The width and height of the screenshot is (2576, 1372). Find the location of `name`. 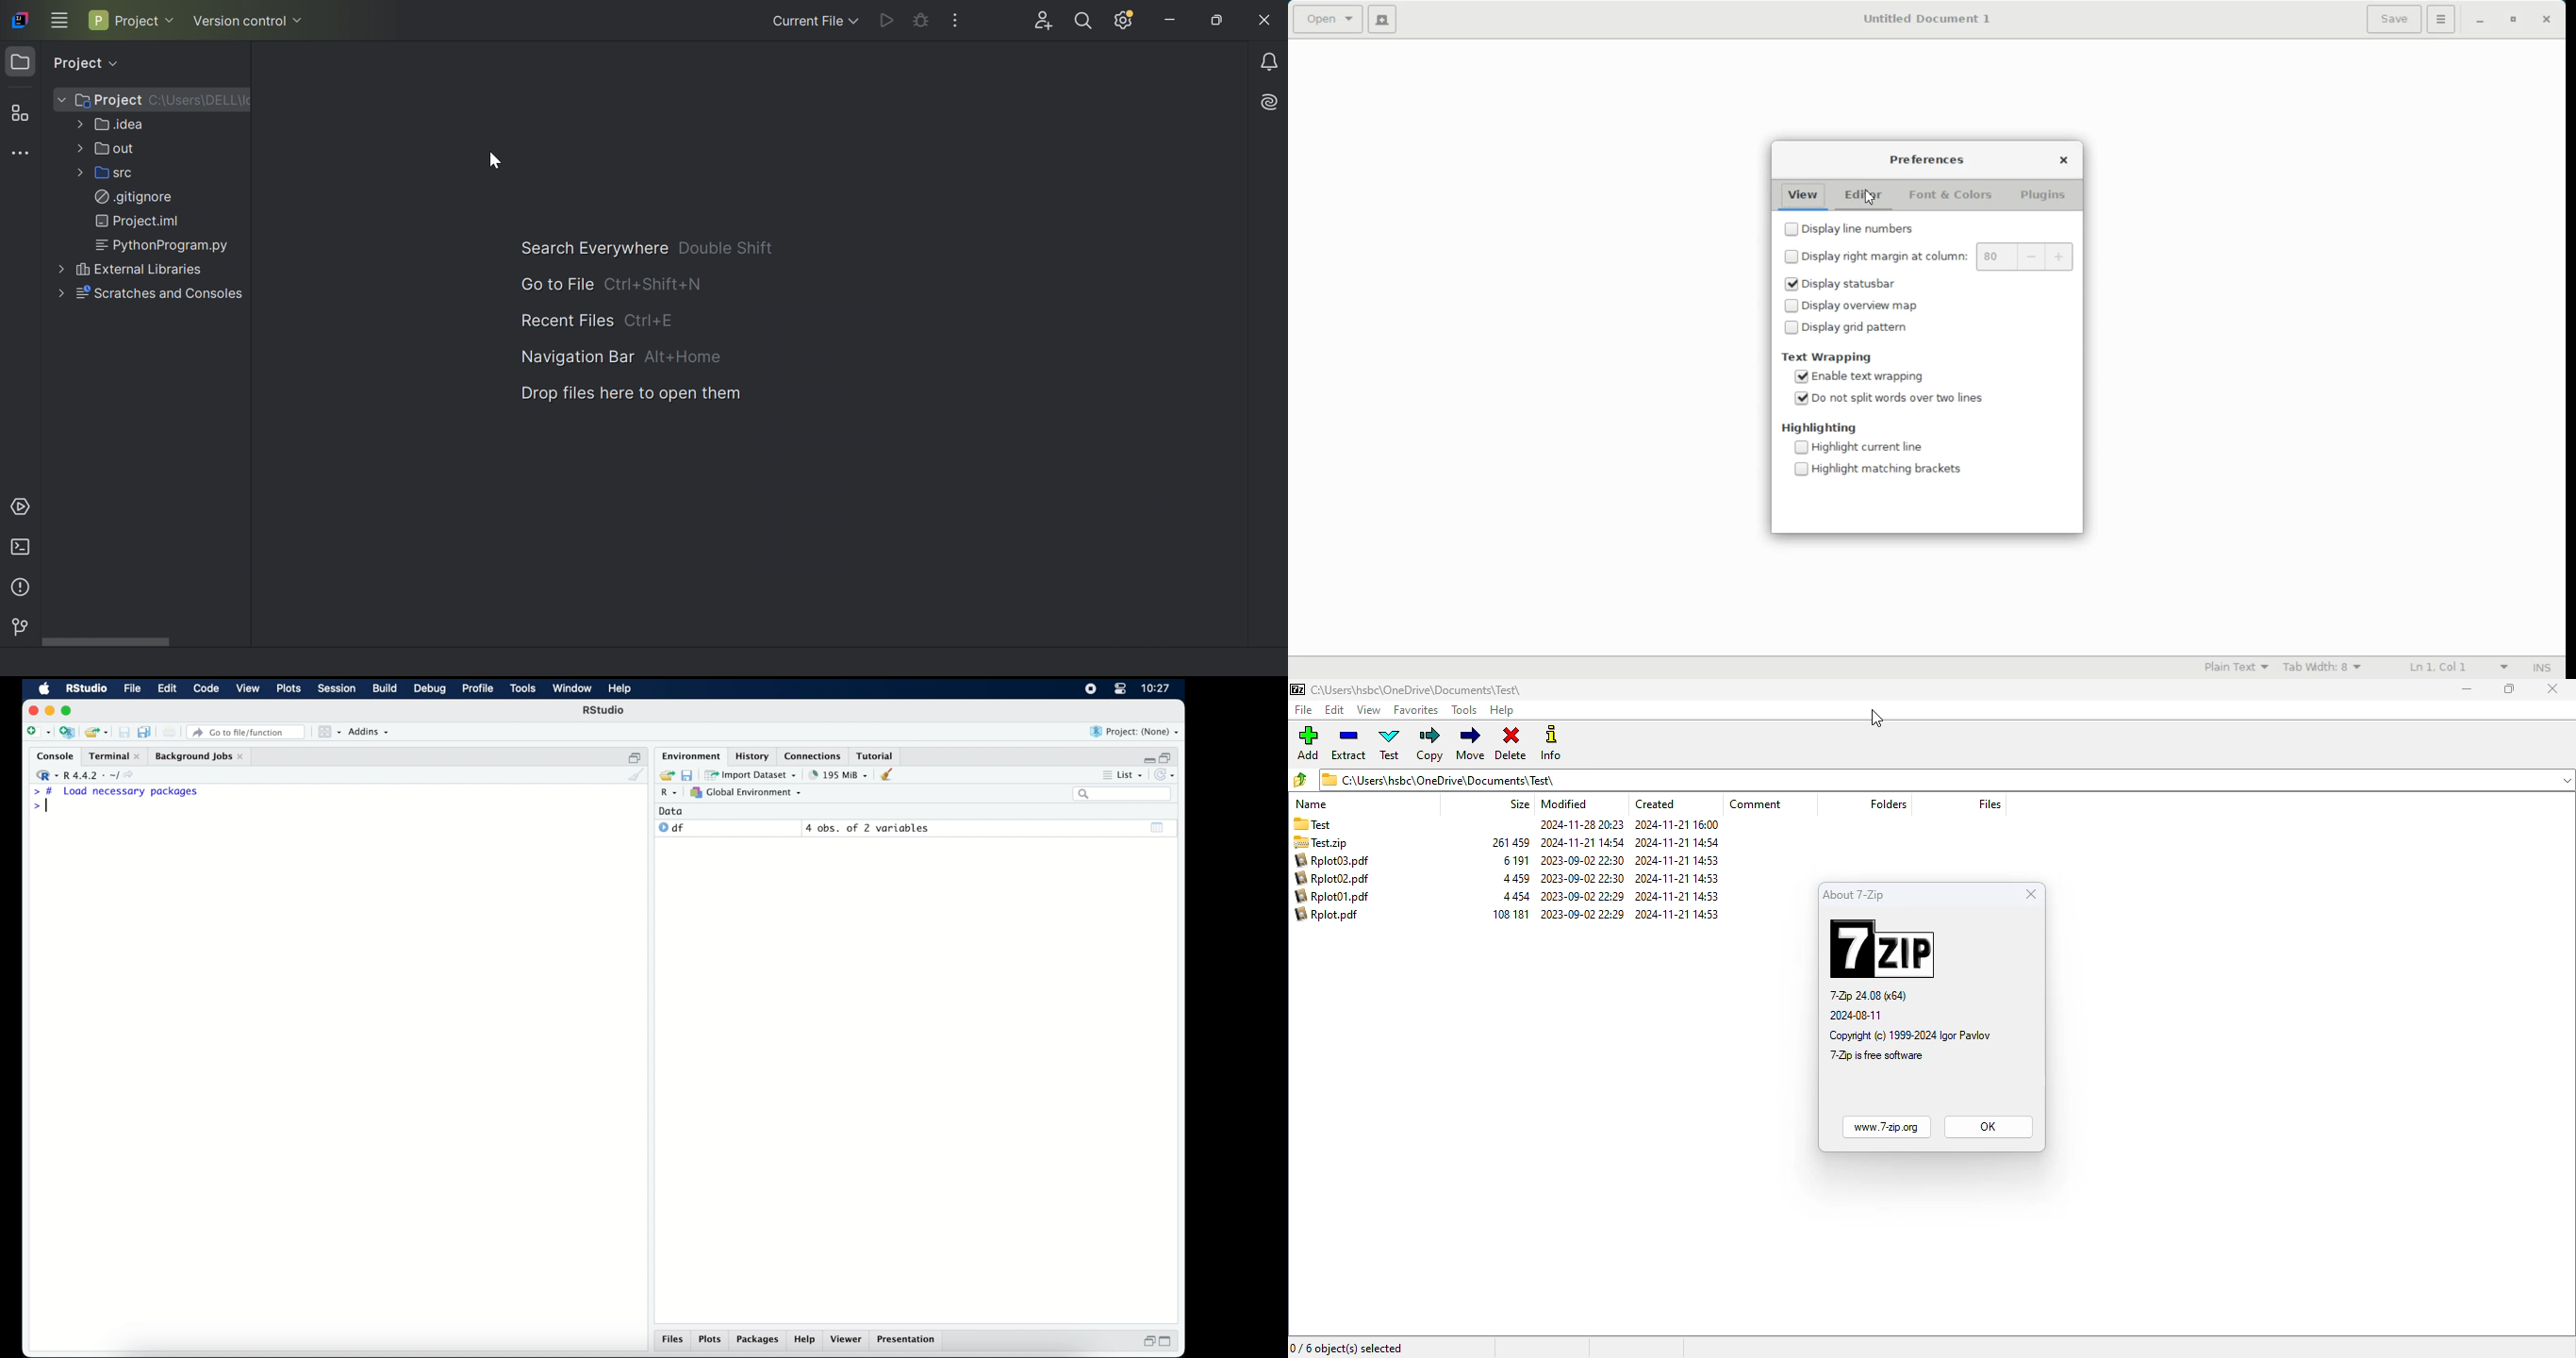

name is located at coordinates (1313, 804).